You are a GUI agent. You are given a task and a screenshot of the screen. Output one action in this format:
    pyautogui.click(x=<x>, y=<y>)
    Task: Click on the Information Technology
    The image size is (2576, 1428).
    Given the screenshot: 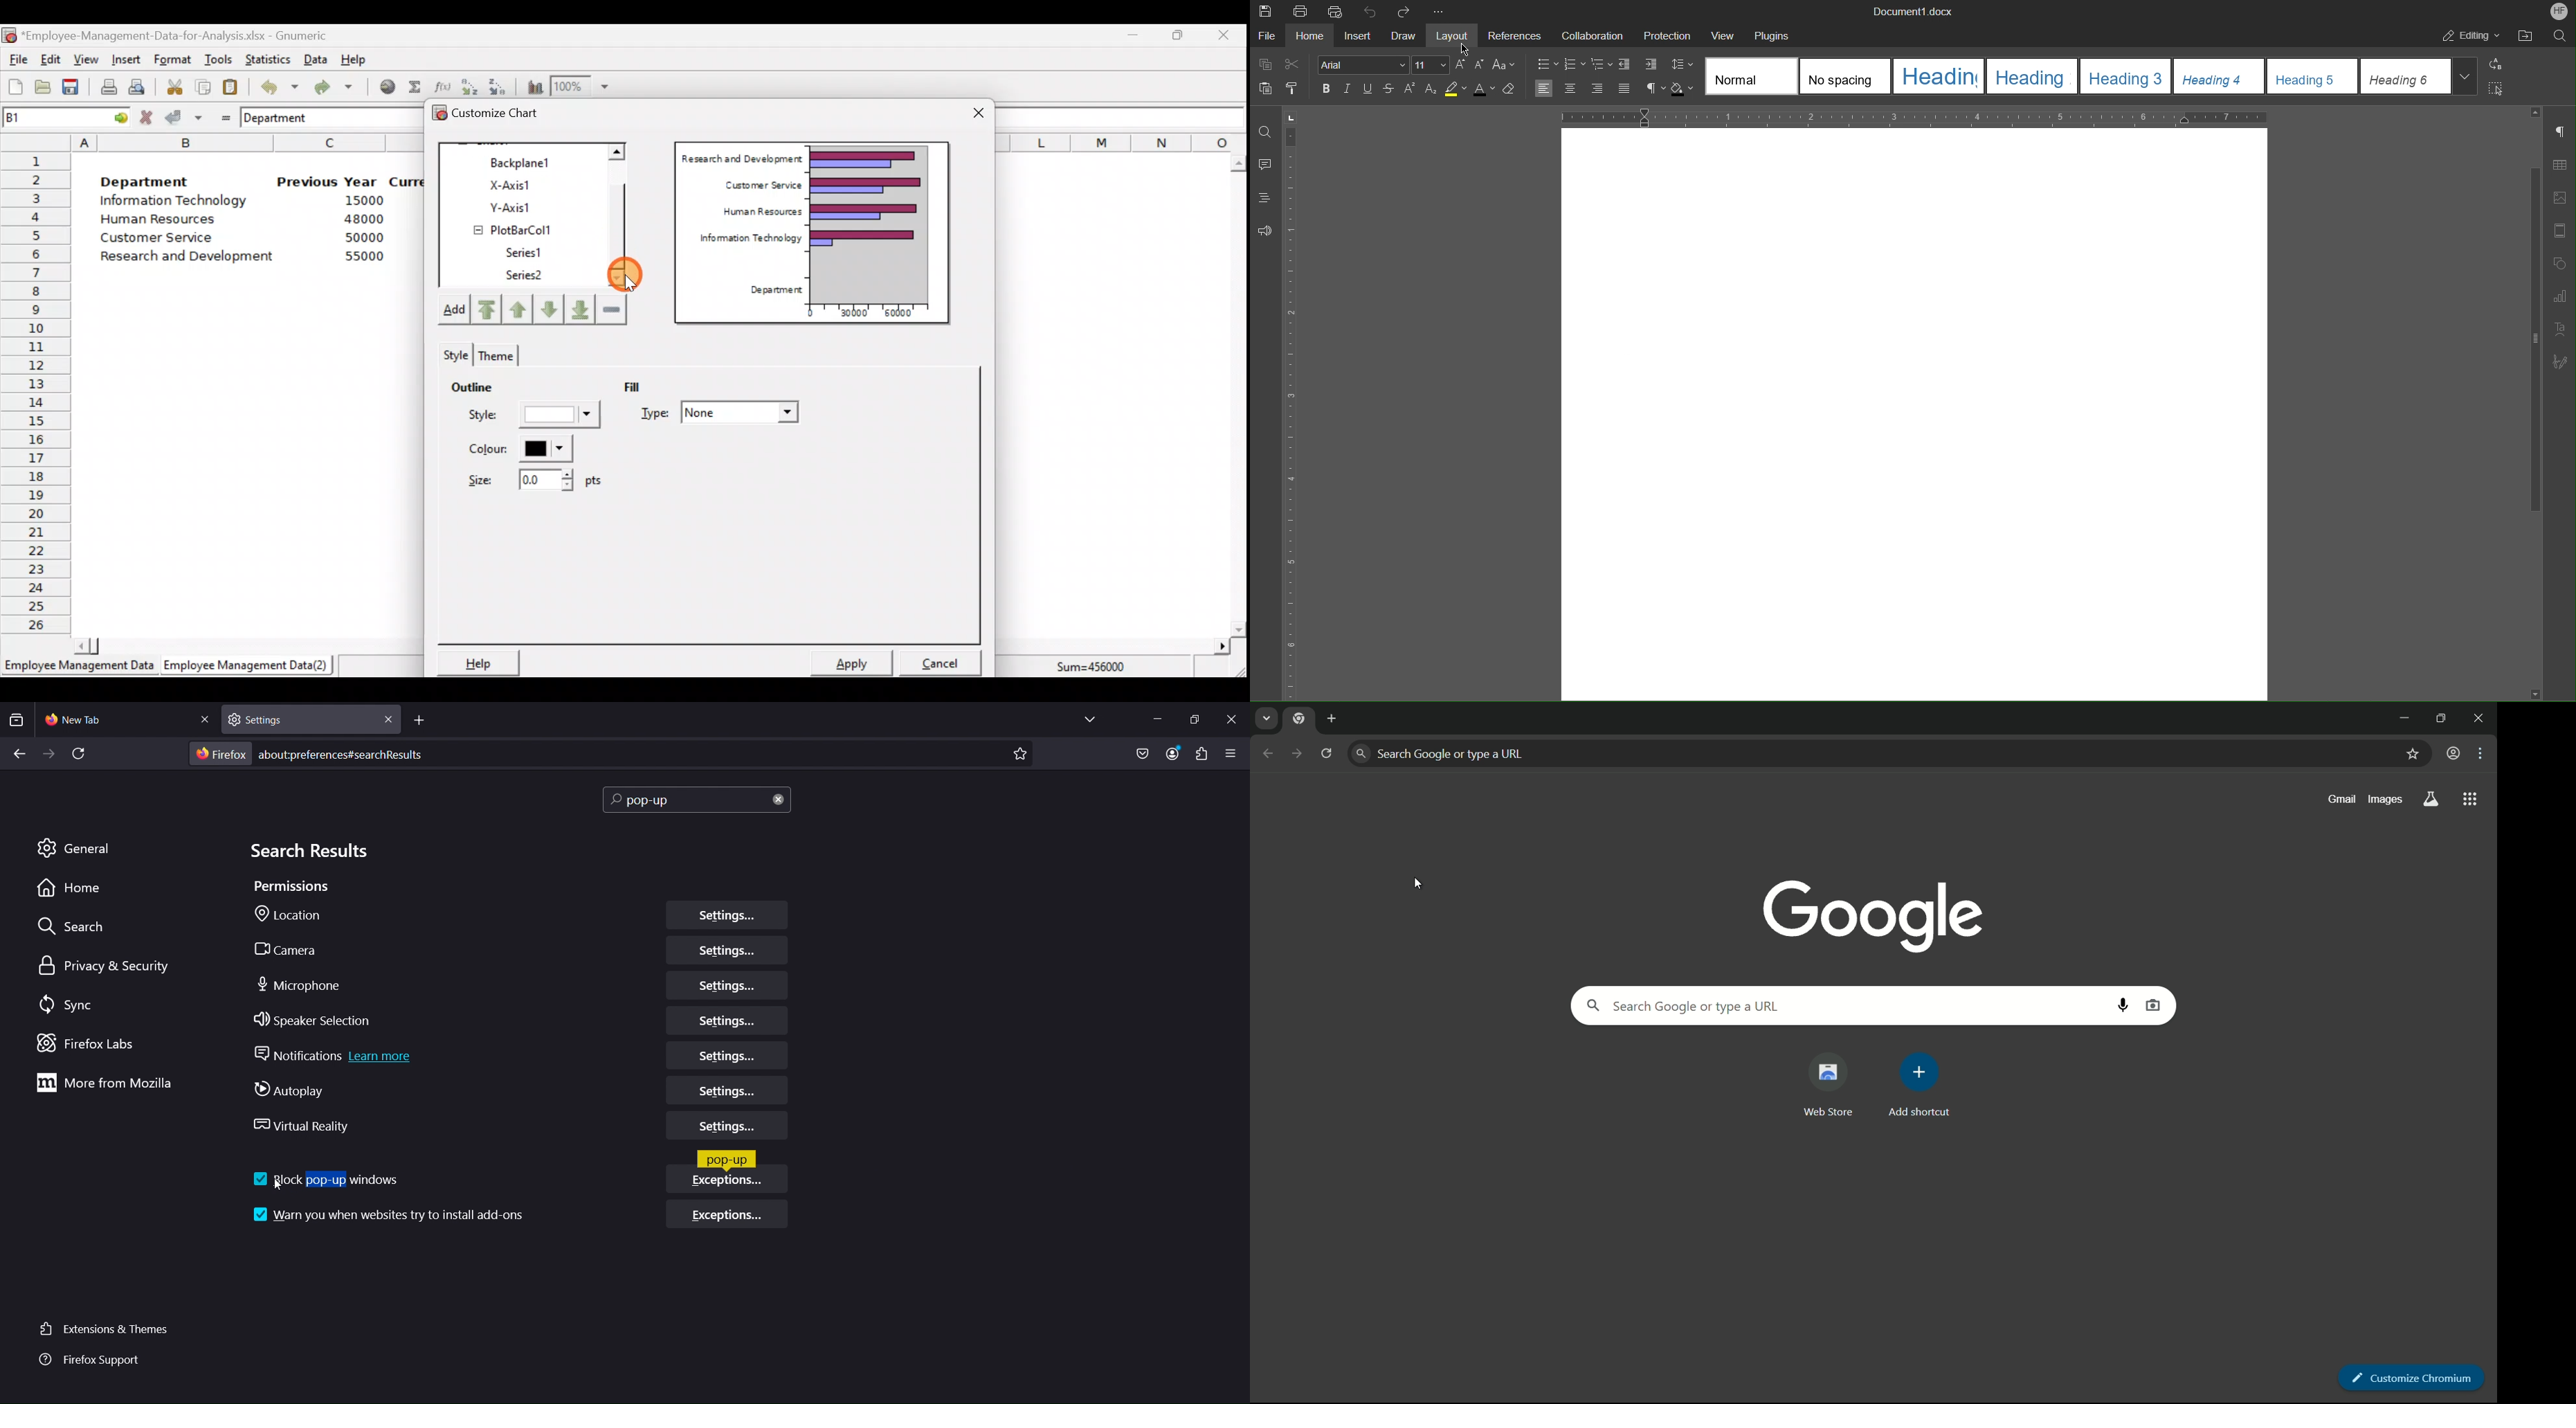 What is the action you would take?
    pyautogui.click(x=745, y=241)
    